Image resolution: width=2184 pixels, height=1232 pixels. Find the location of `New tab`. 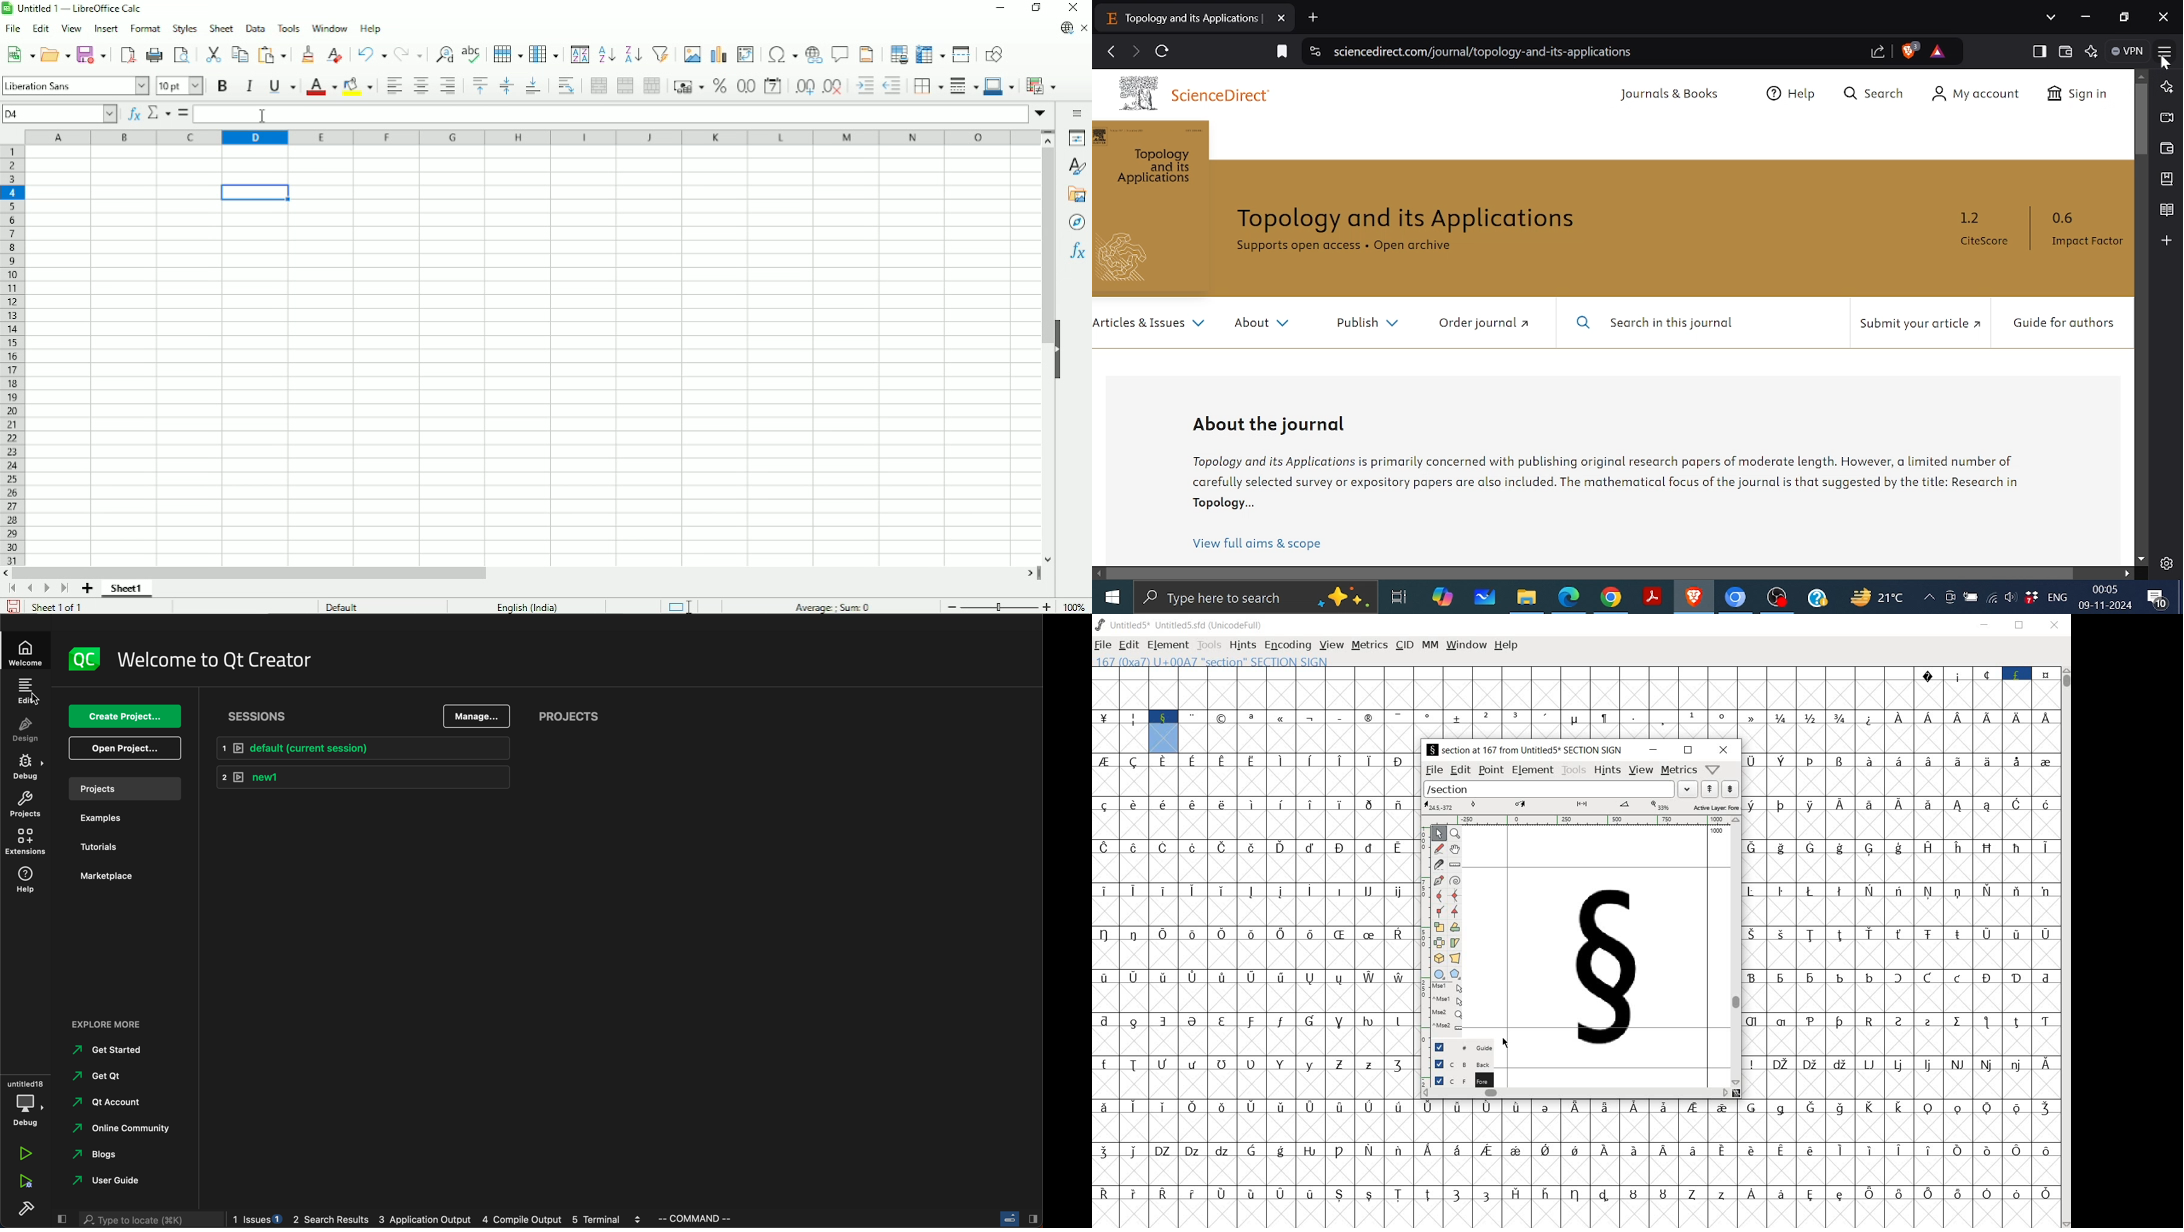

New tab is located at coordinates (1313, 17).